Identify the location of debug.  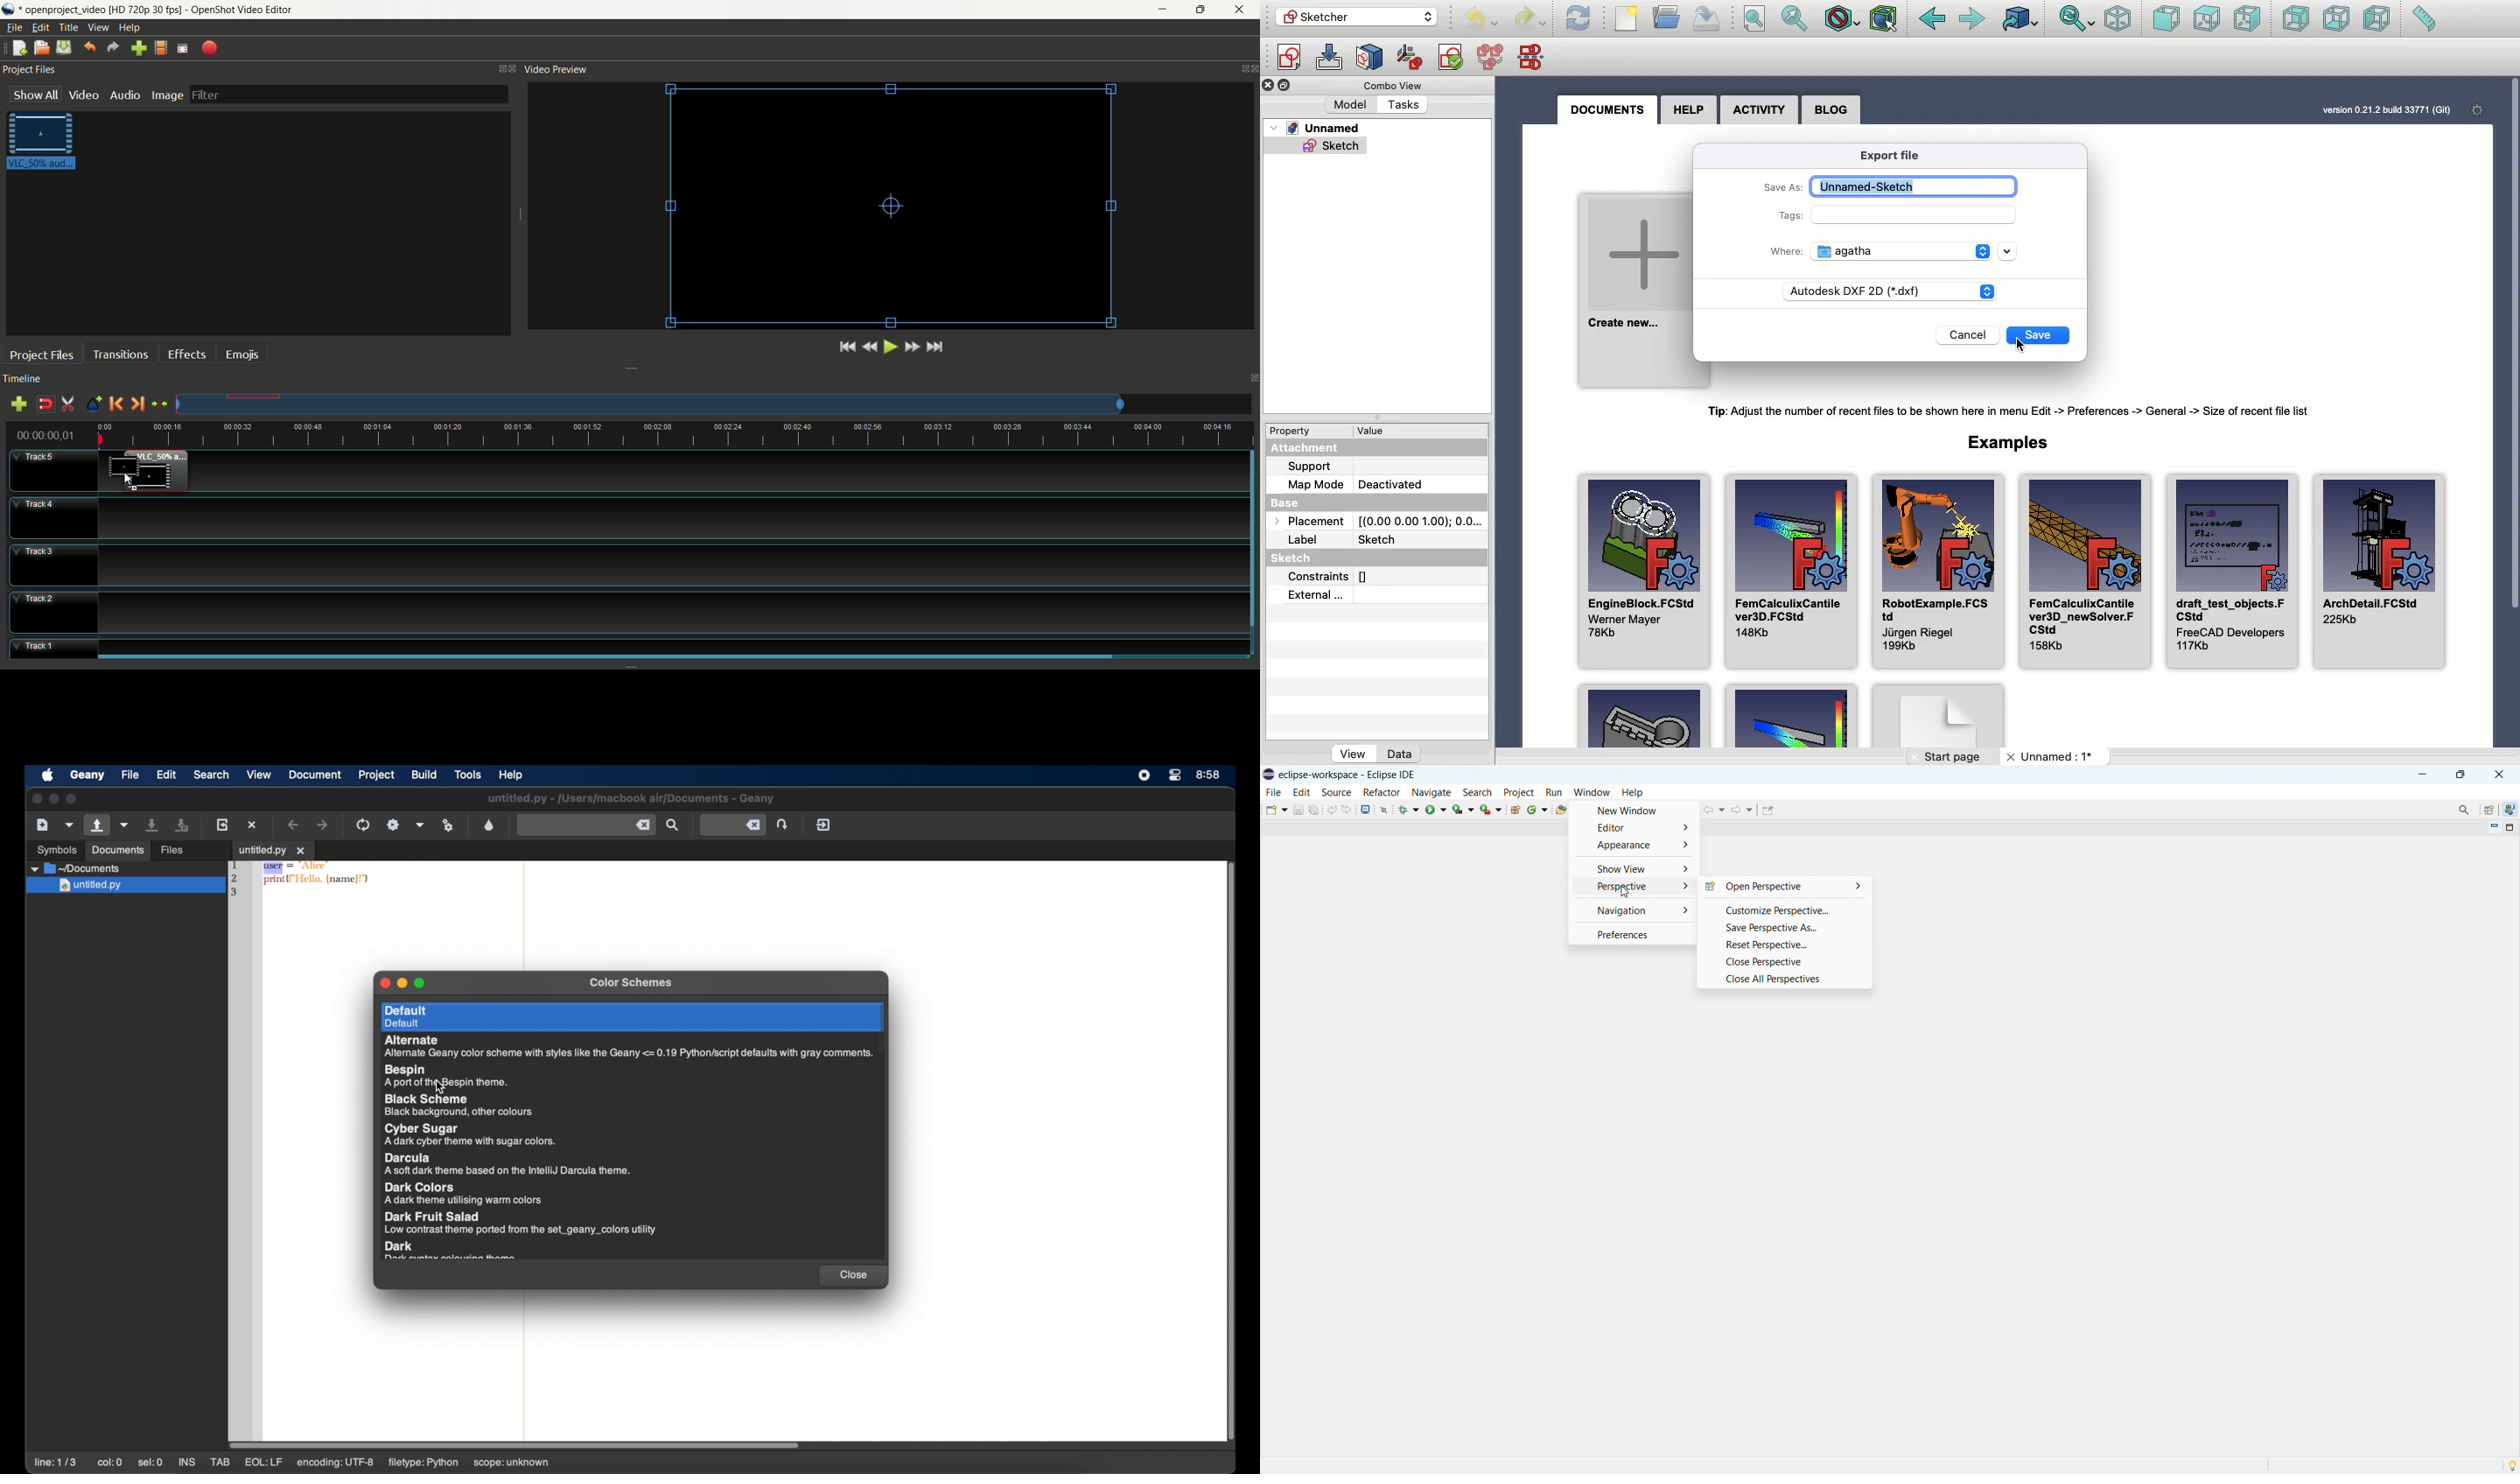
(1410, 809).